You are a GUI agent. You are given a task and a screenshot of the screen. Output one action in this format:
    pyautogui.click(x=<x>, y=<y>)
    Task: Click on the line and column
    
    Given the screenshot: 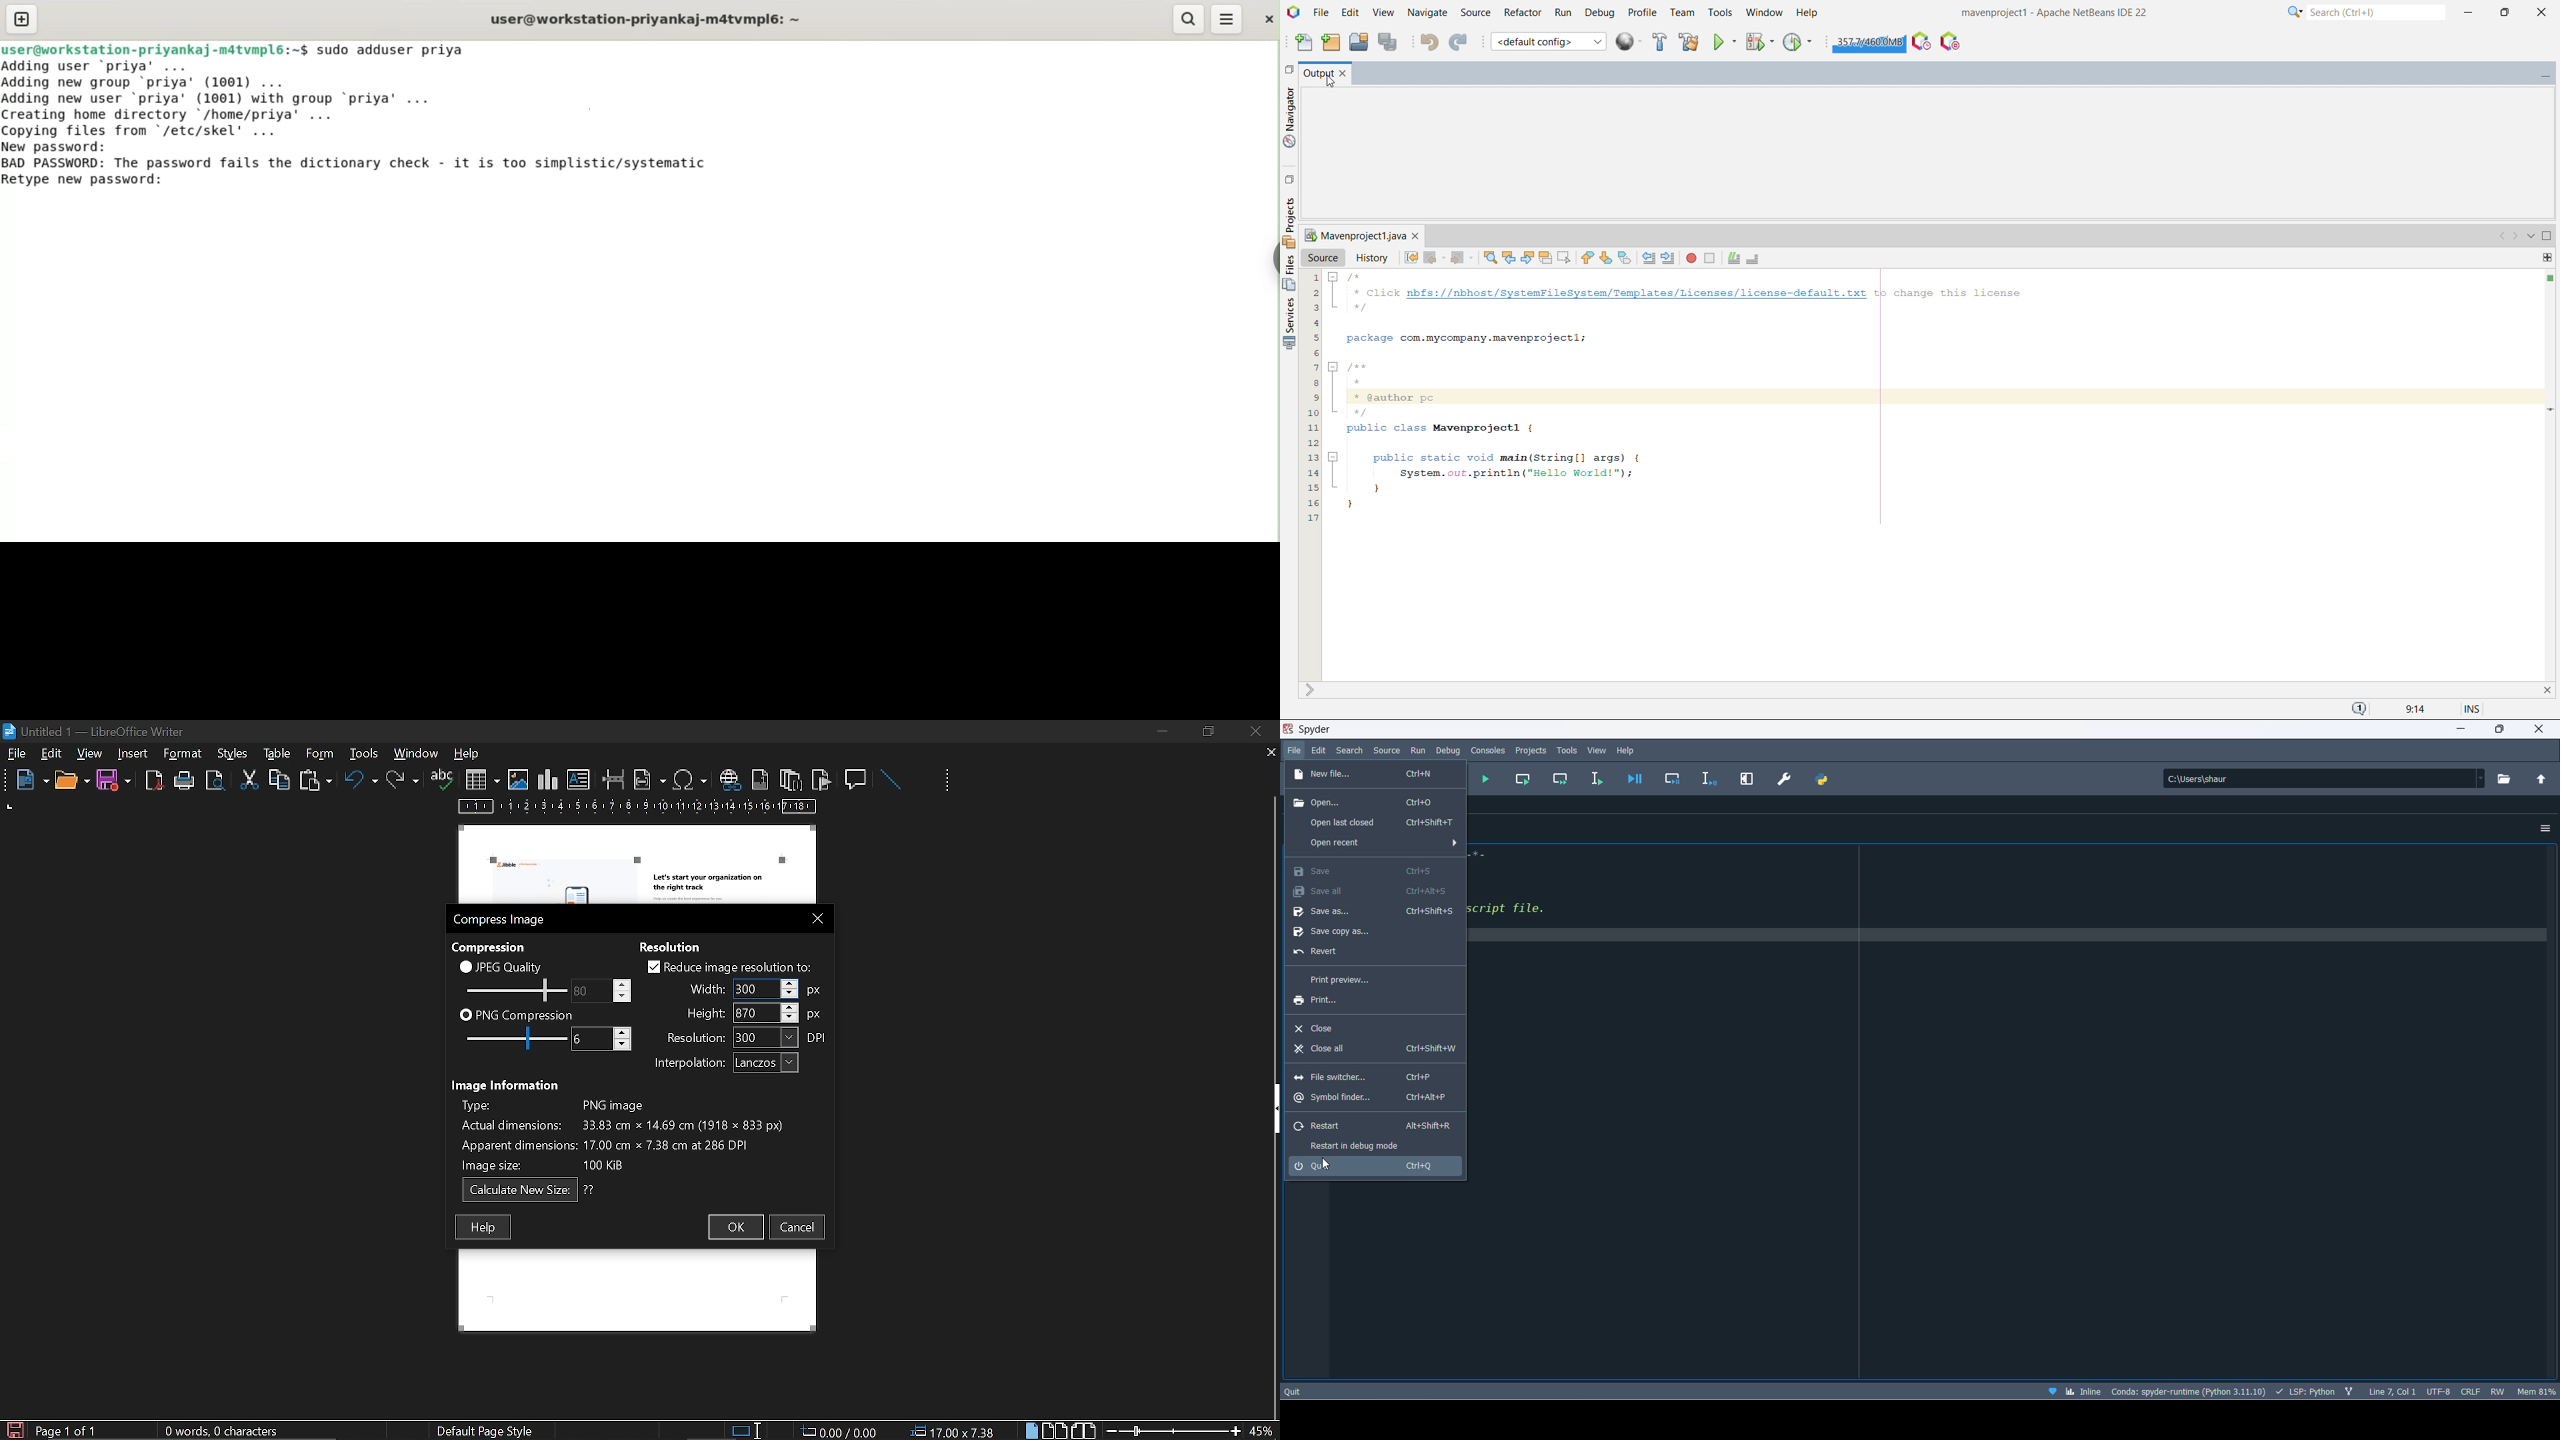 What is the action you would take?
    pyautogui.click(x=2393, y=1391)
    